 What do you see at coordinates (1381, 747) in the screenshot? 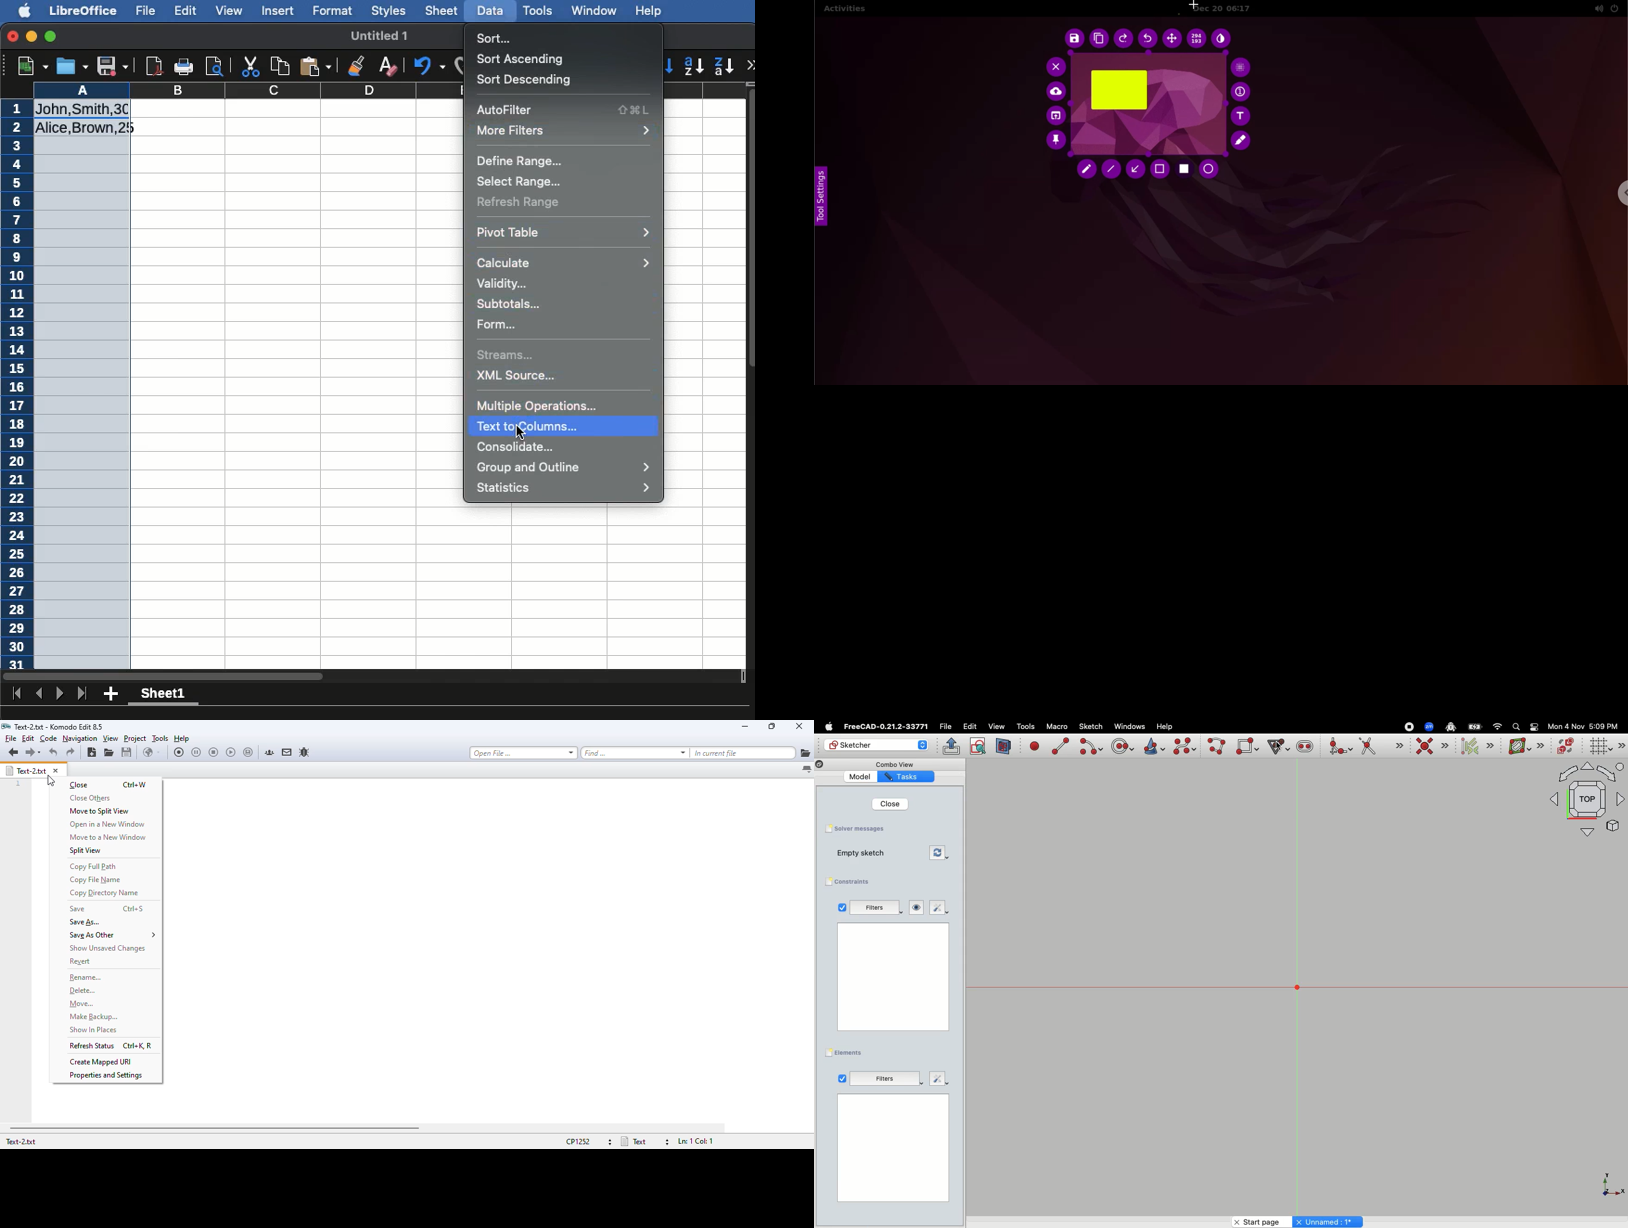
I see `Trim edge` at bounding box center [1381, 747].